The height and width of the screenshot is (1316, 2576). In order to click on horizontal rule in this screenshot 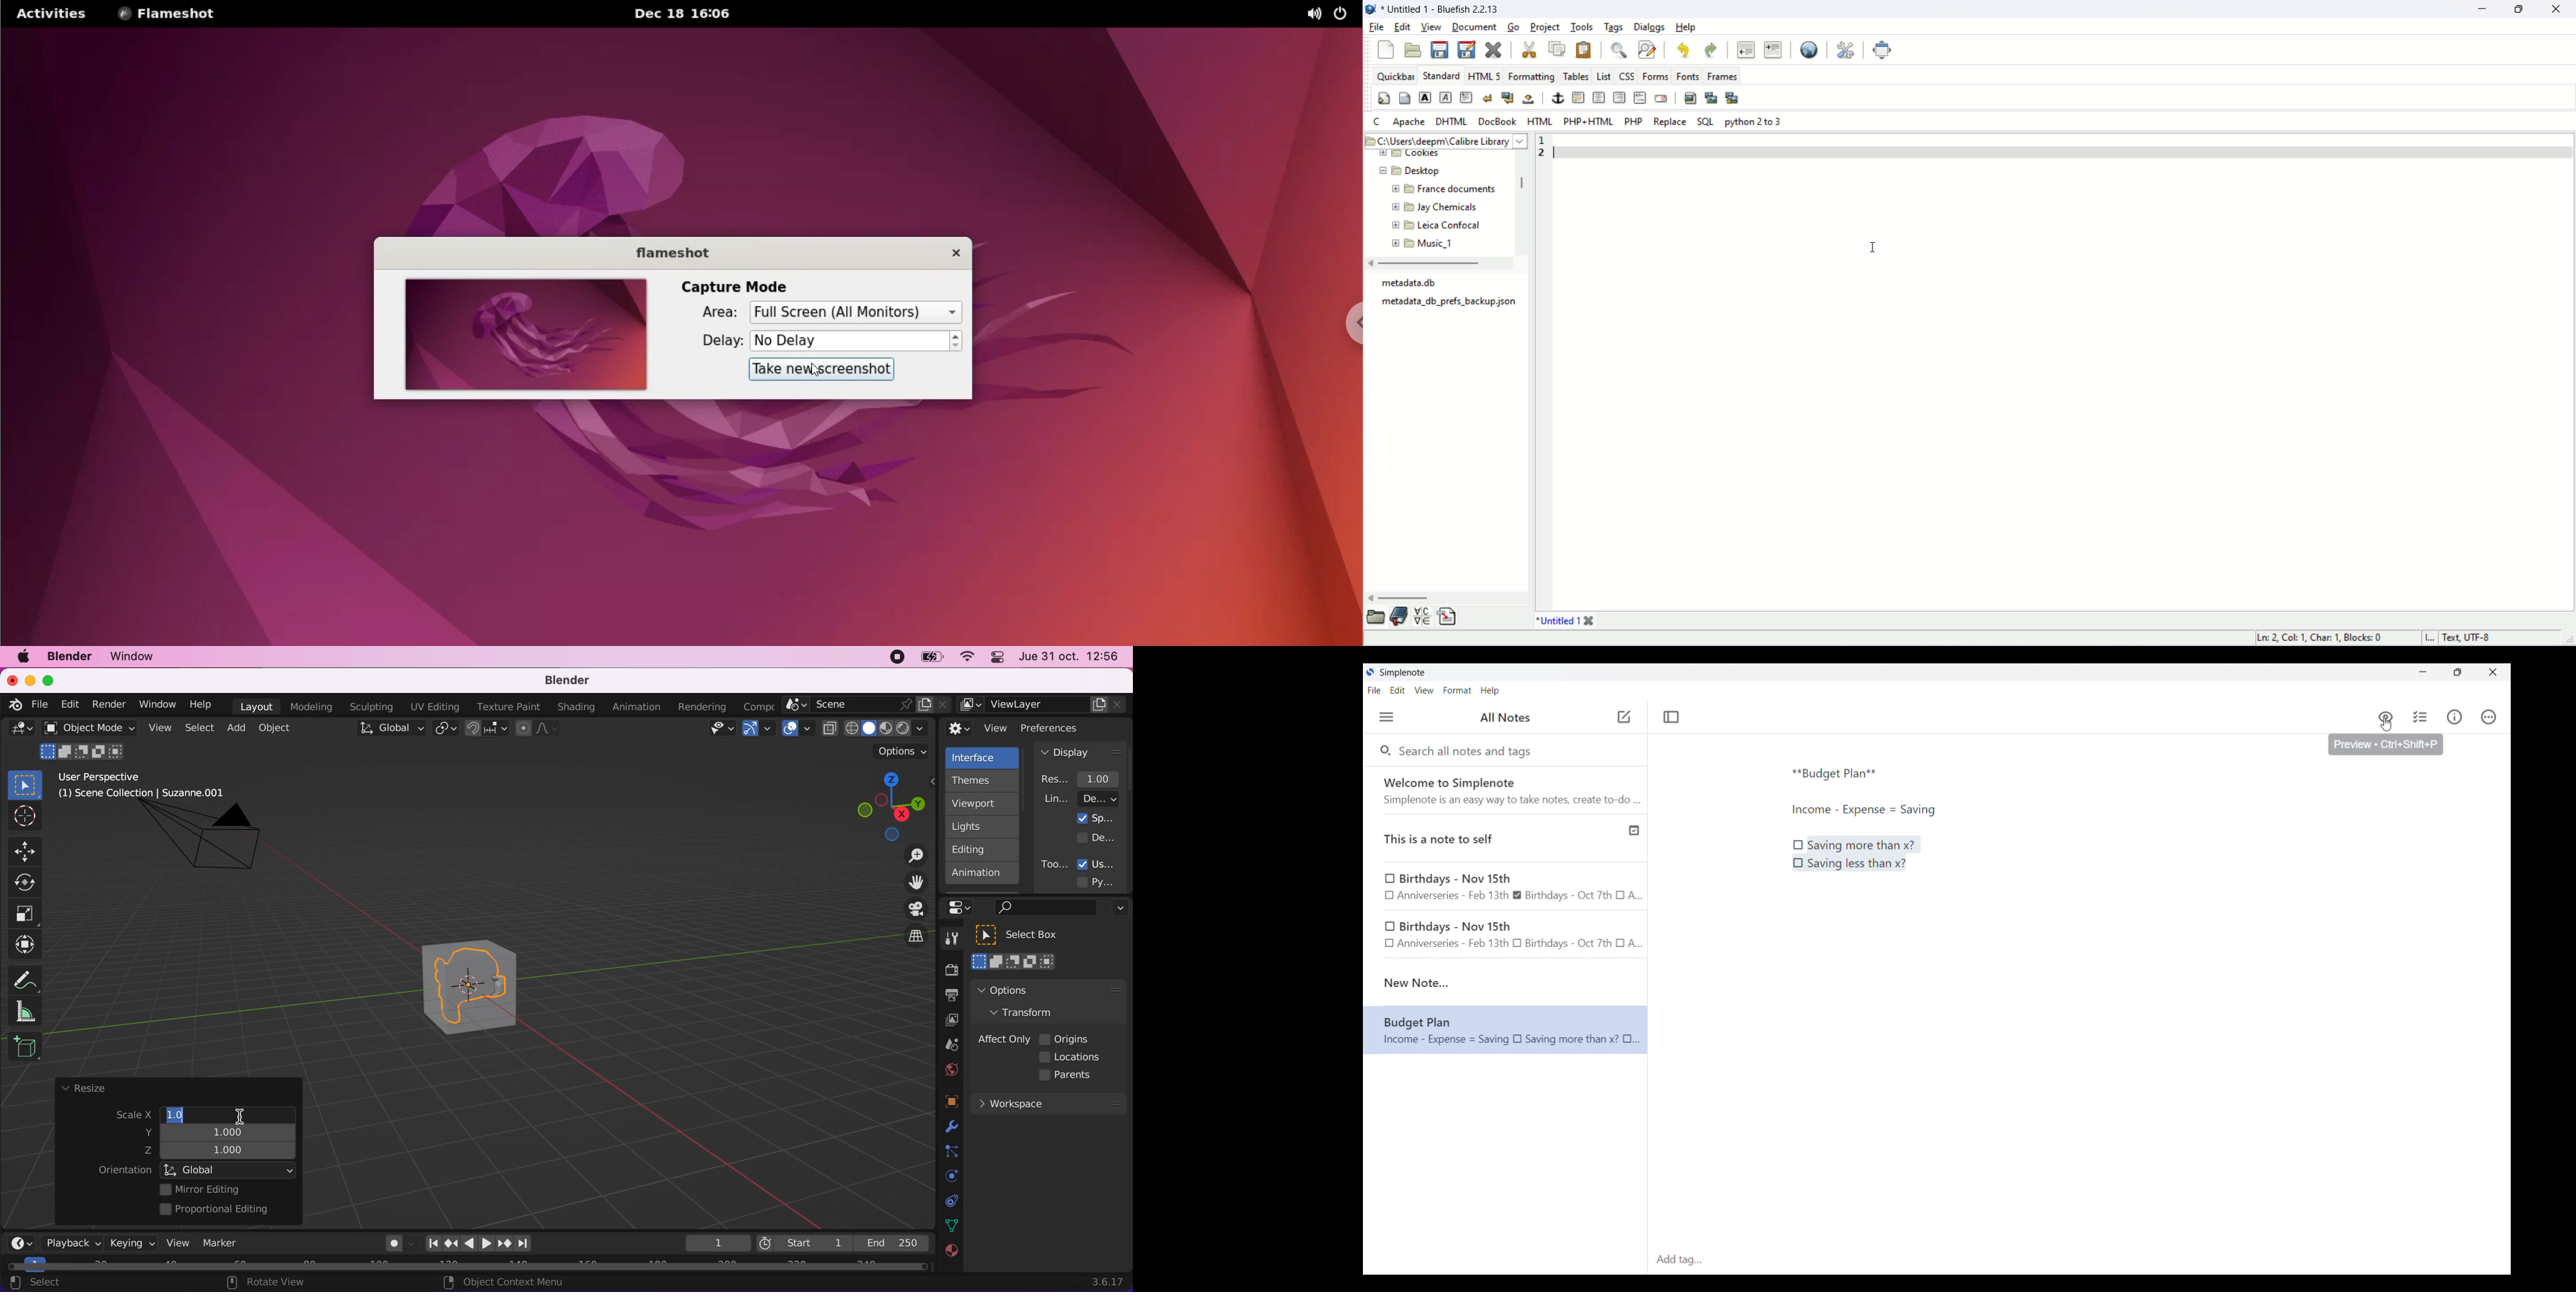, I will do `click(1577, 97)`.